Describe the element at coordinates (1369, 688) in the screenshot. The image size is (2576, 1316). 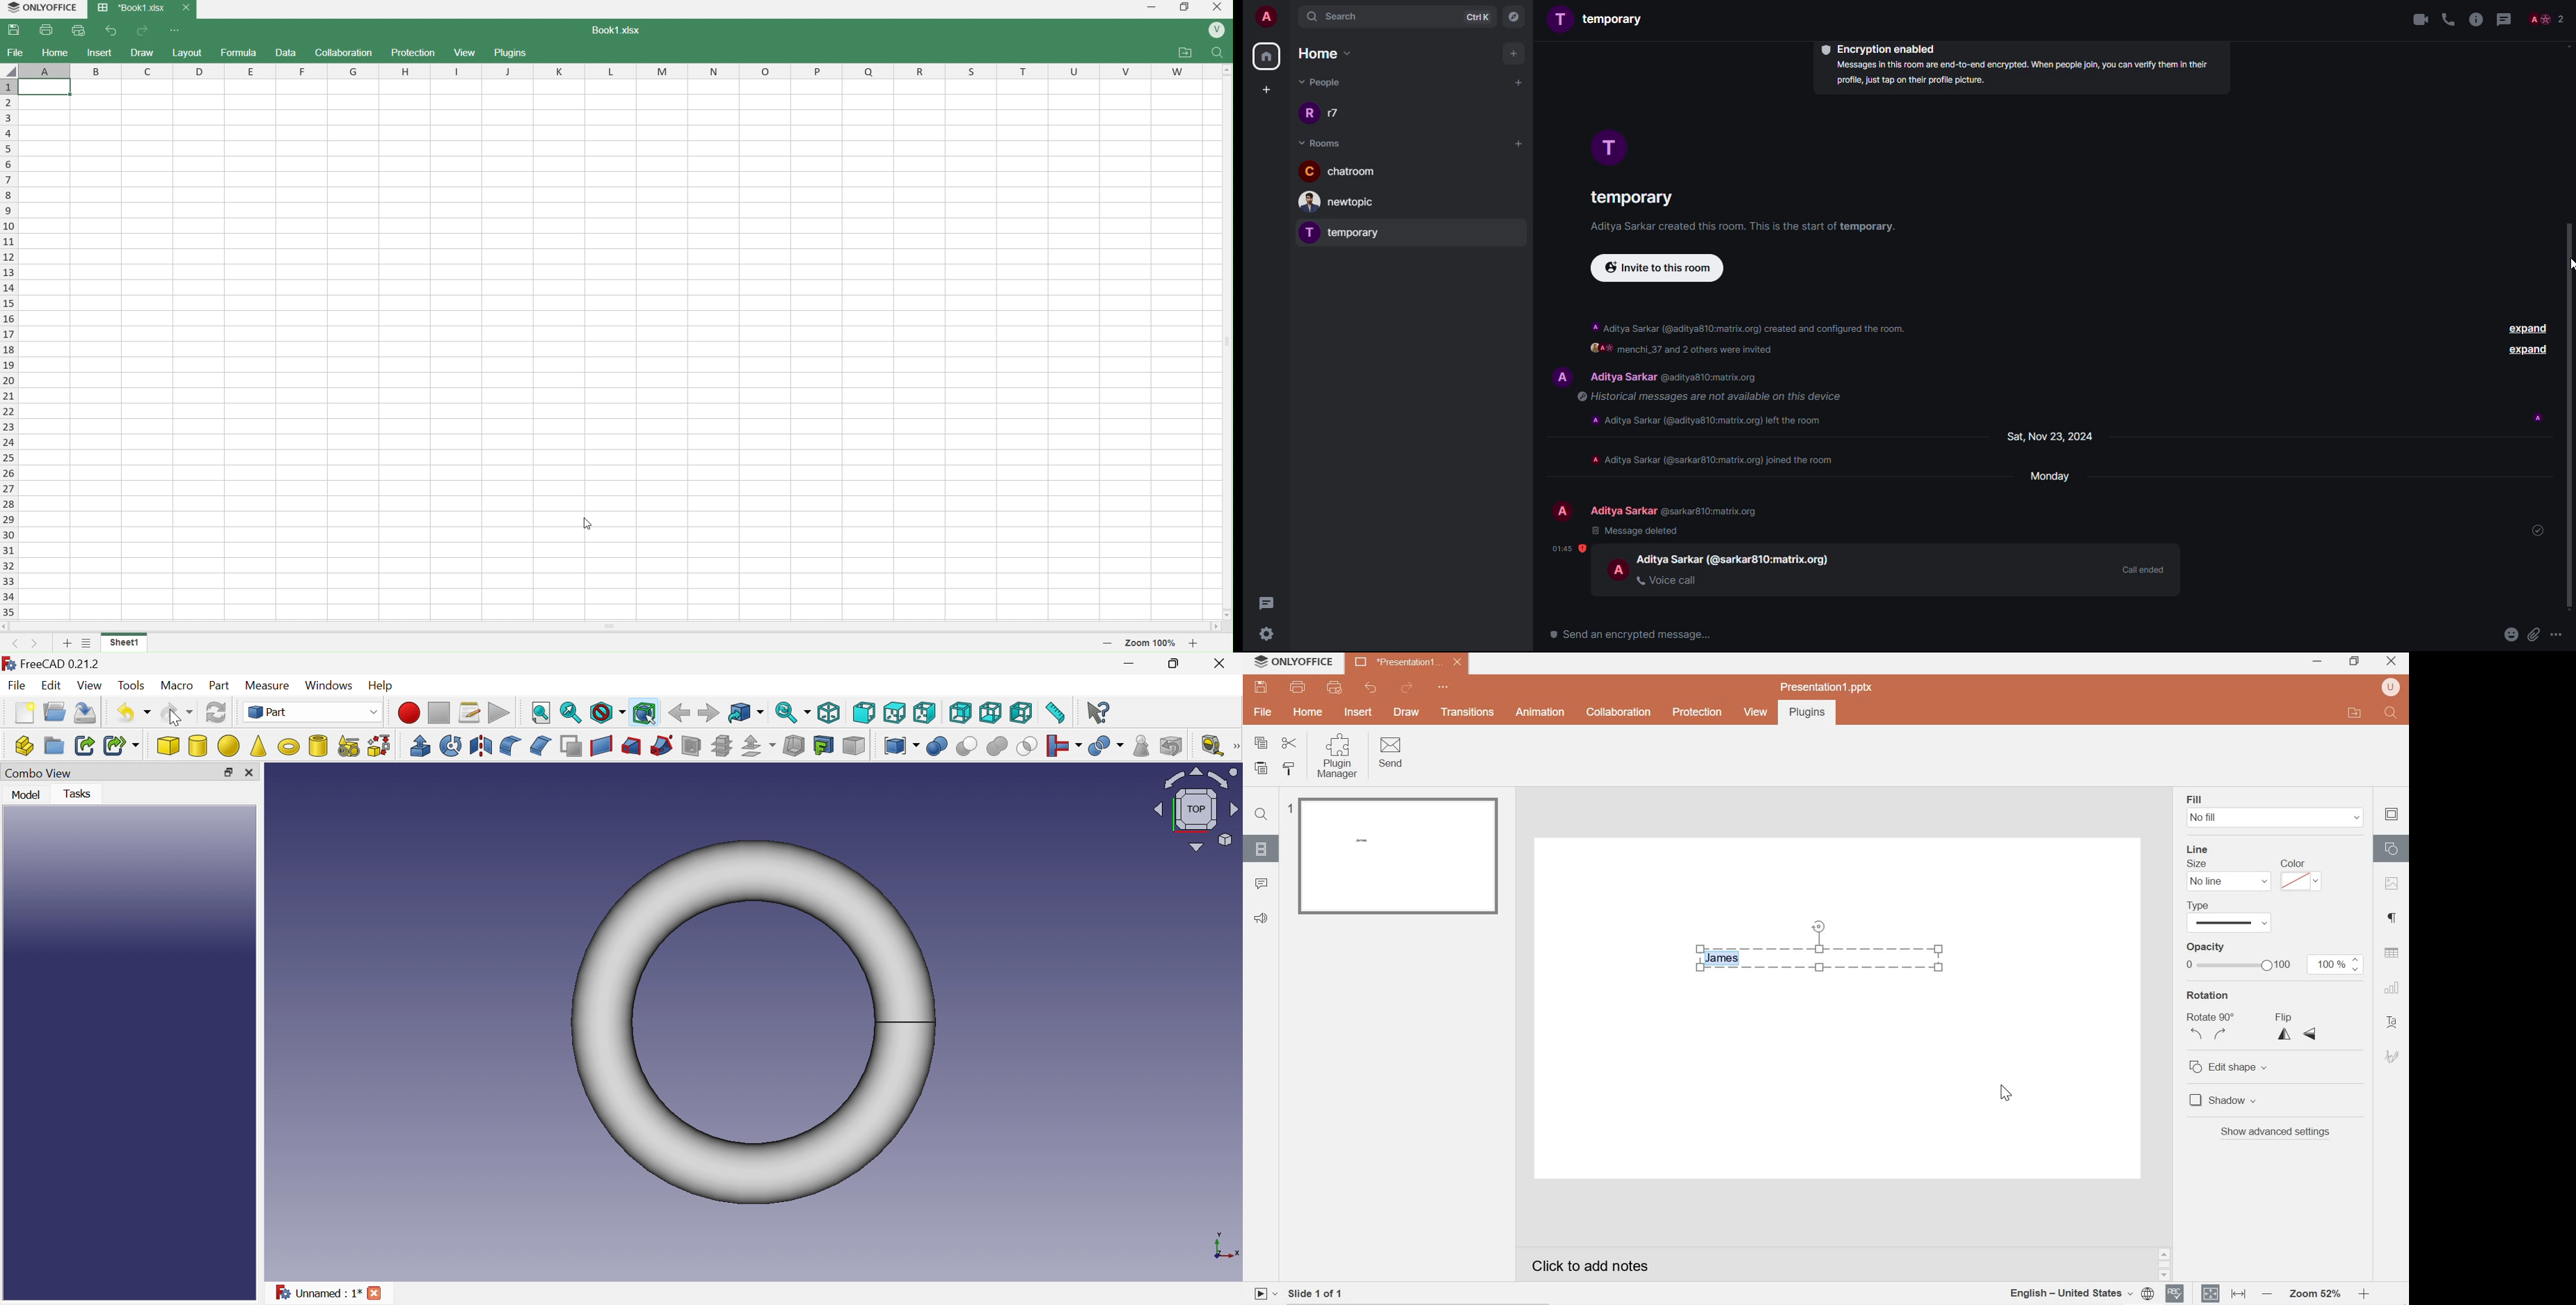
I see `undo` at that location.